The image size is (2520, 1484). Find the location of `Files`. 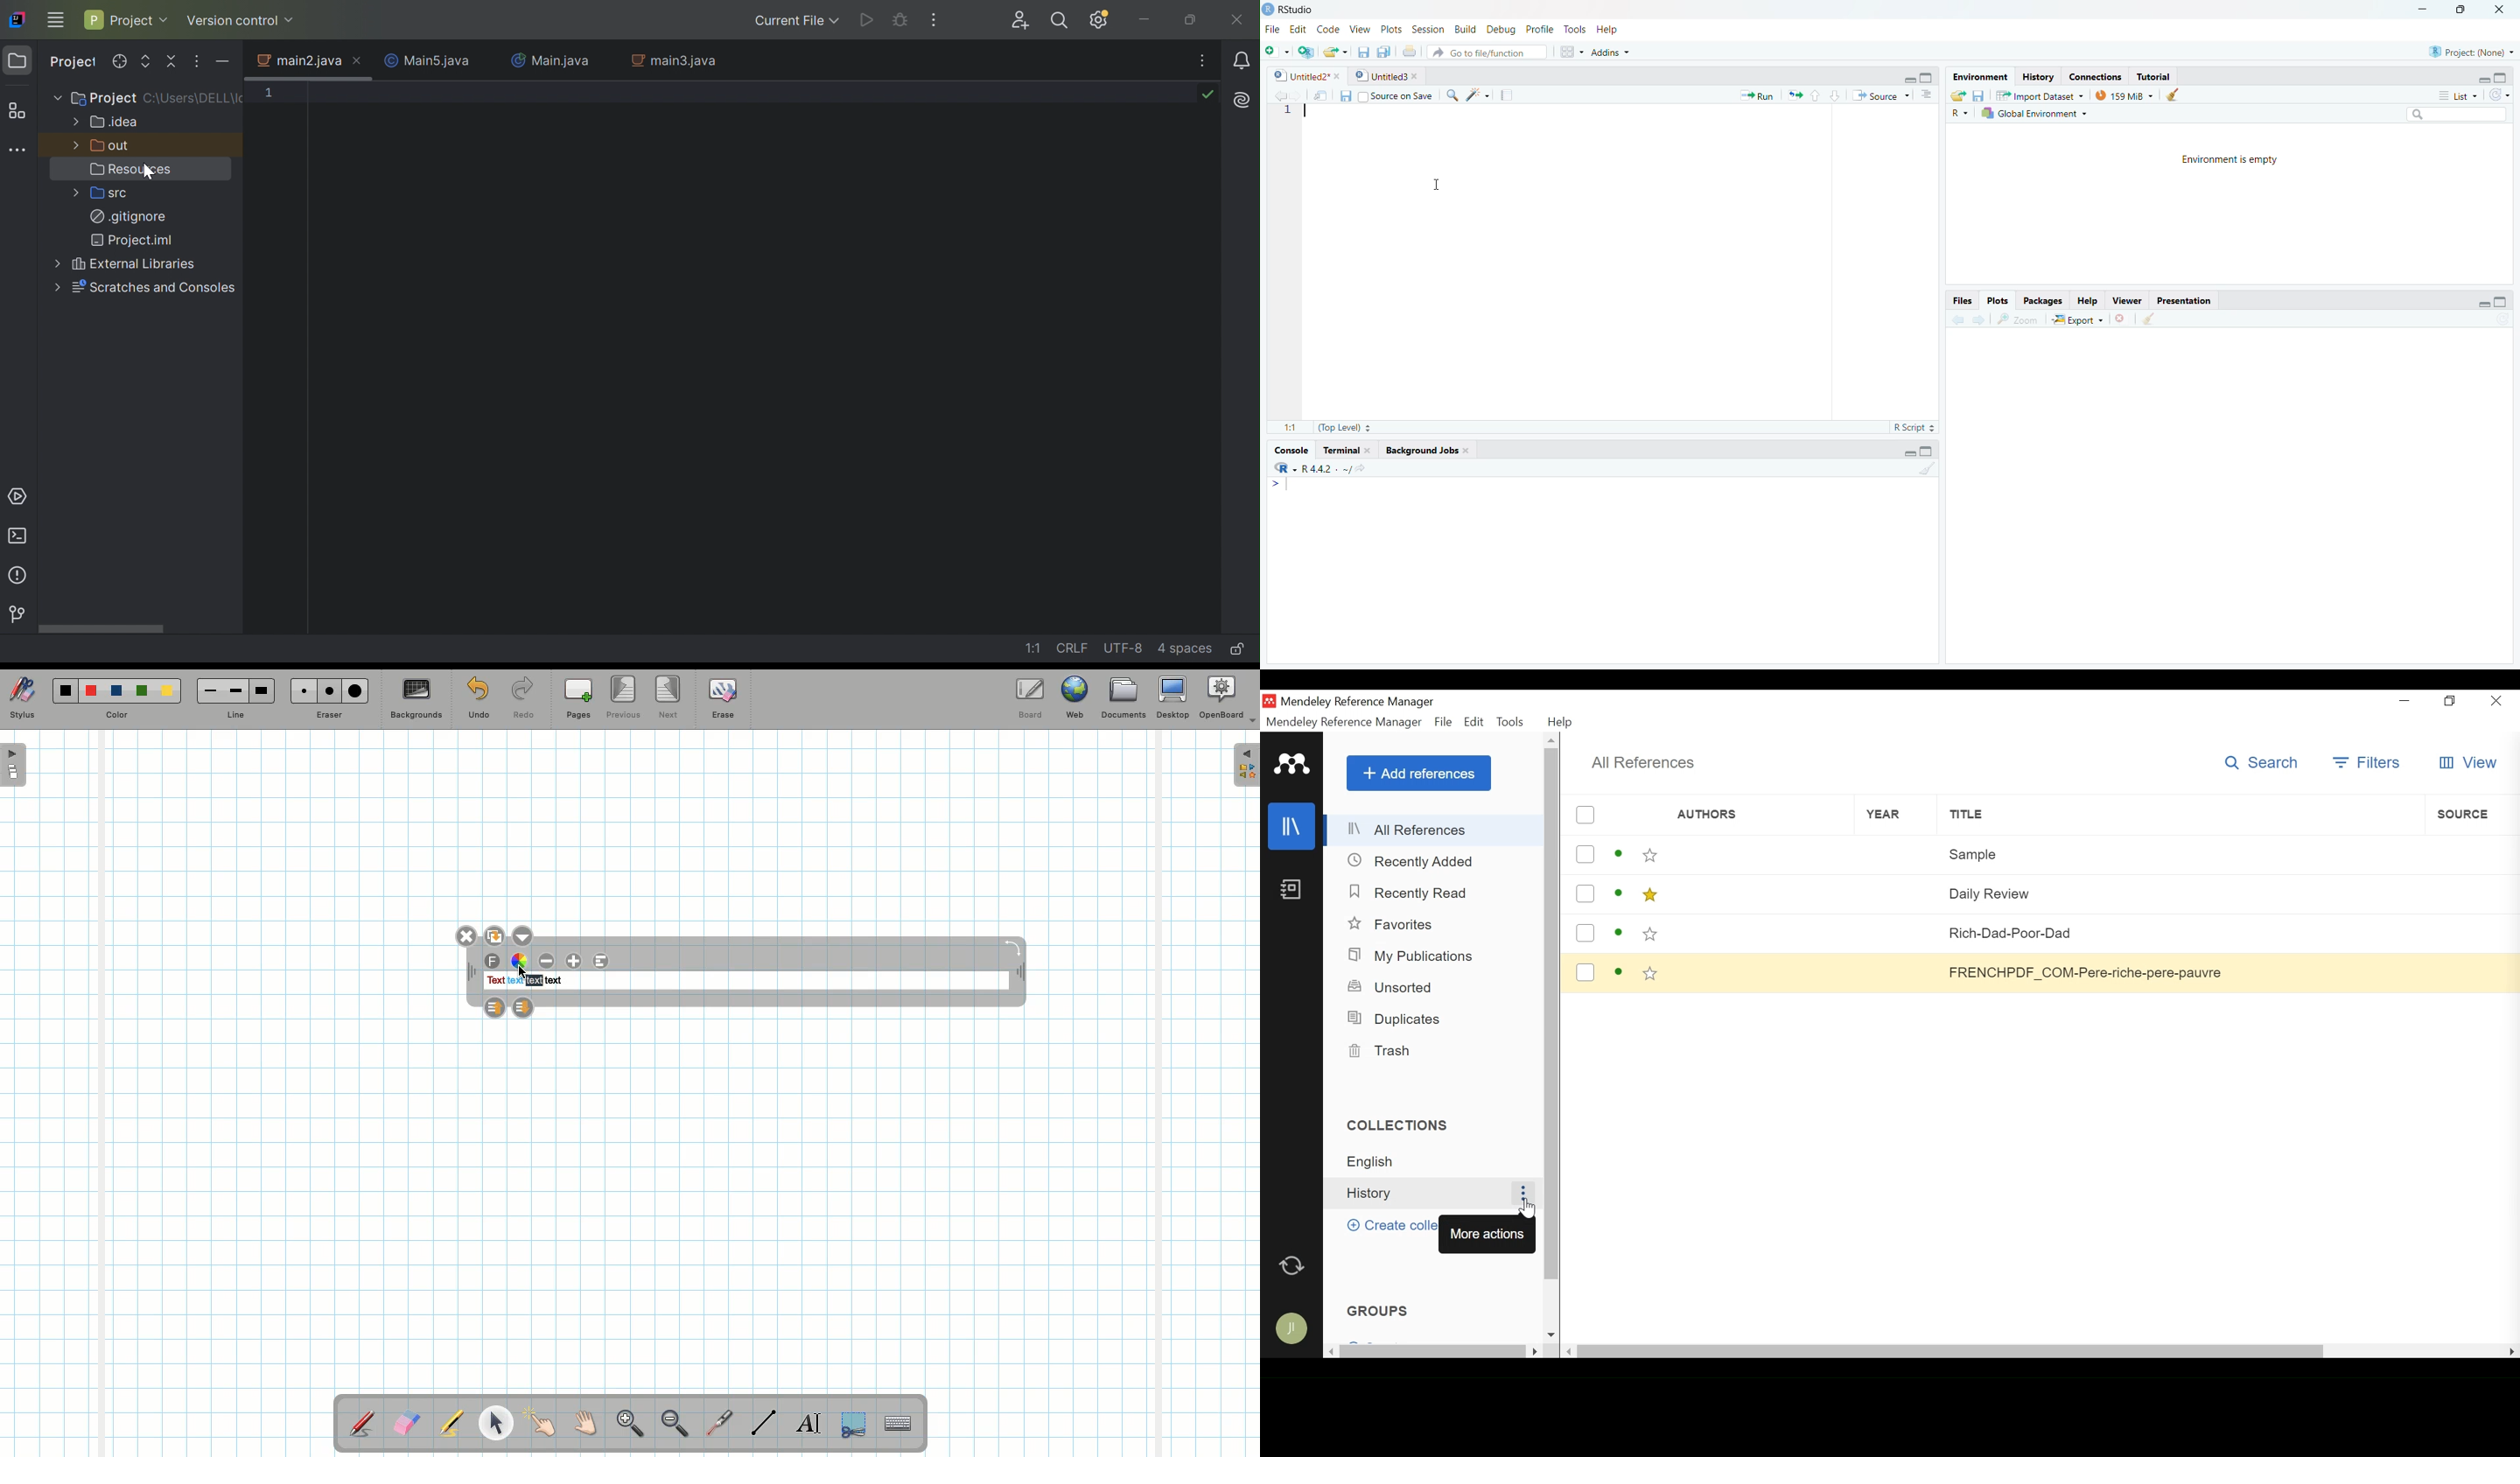

Files is located at coordinates (1962, 302).